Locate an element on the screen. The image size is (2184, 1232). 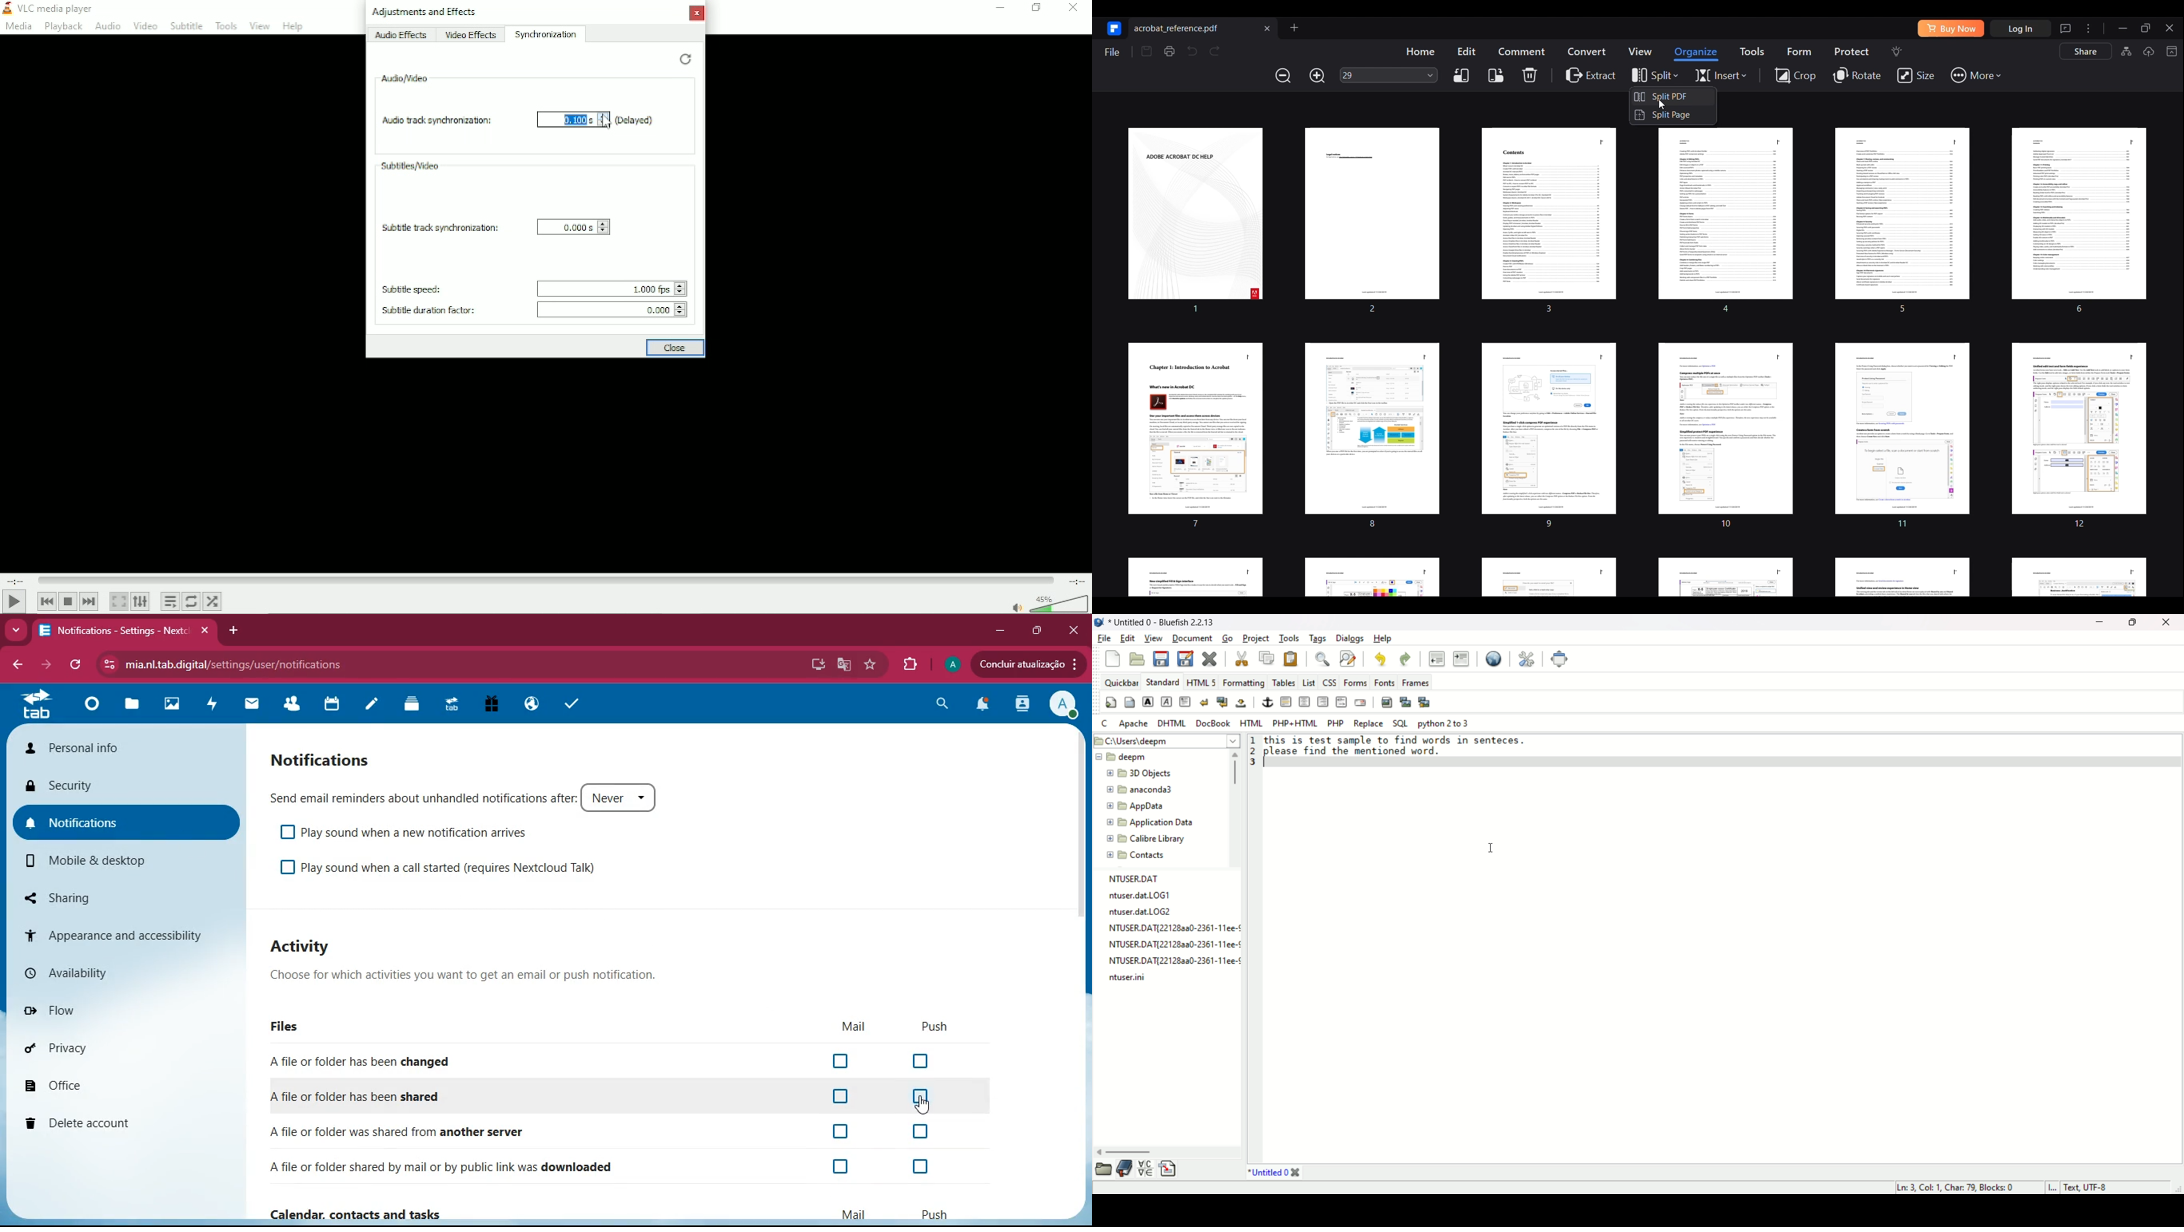
changed is located at coordinates (404, 1062).